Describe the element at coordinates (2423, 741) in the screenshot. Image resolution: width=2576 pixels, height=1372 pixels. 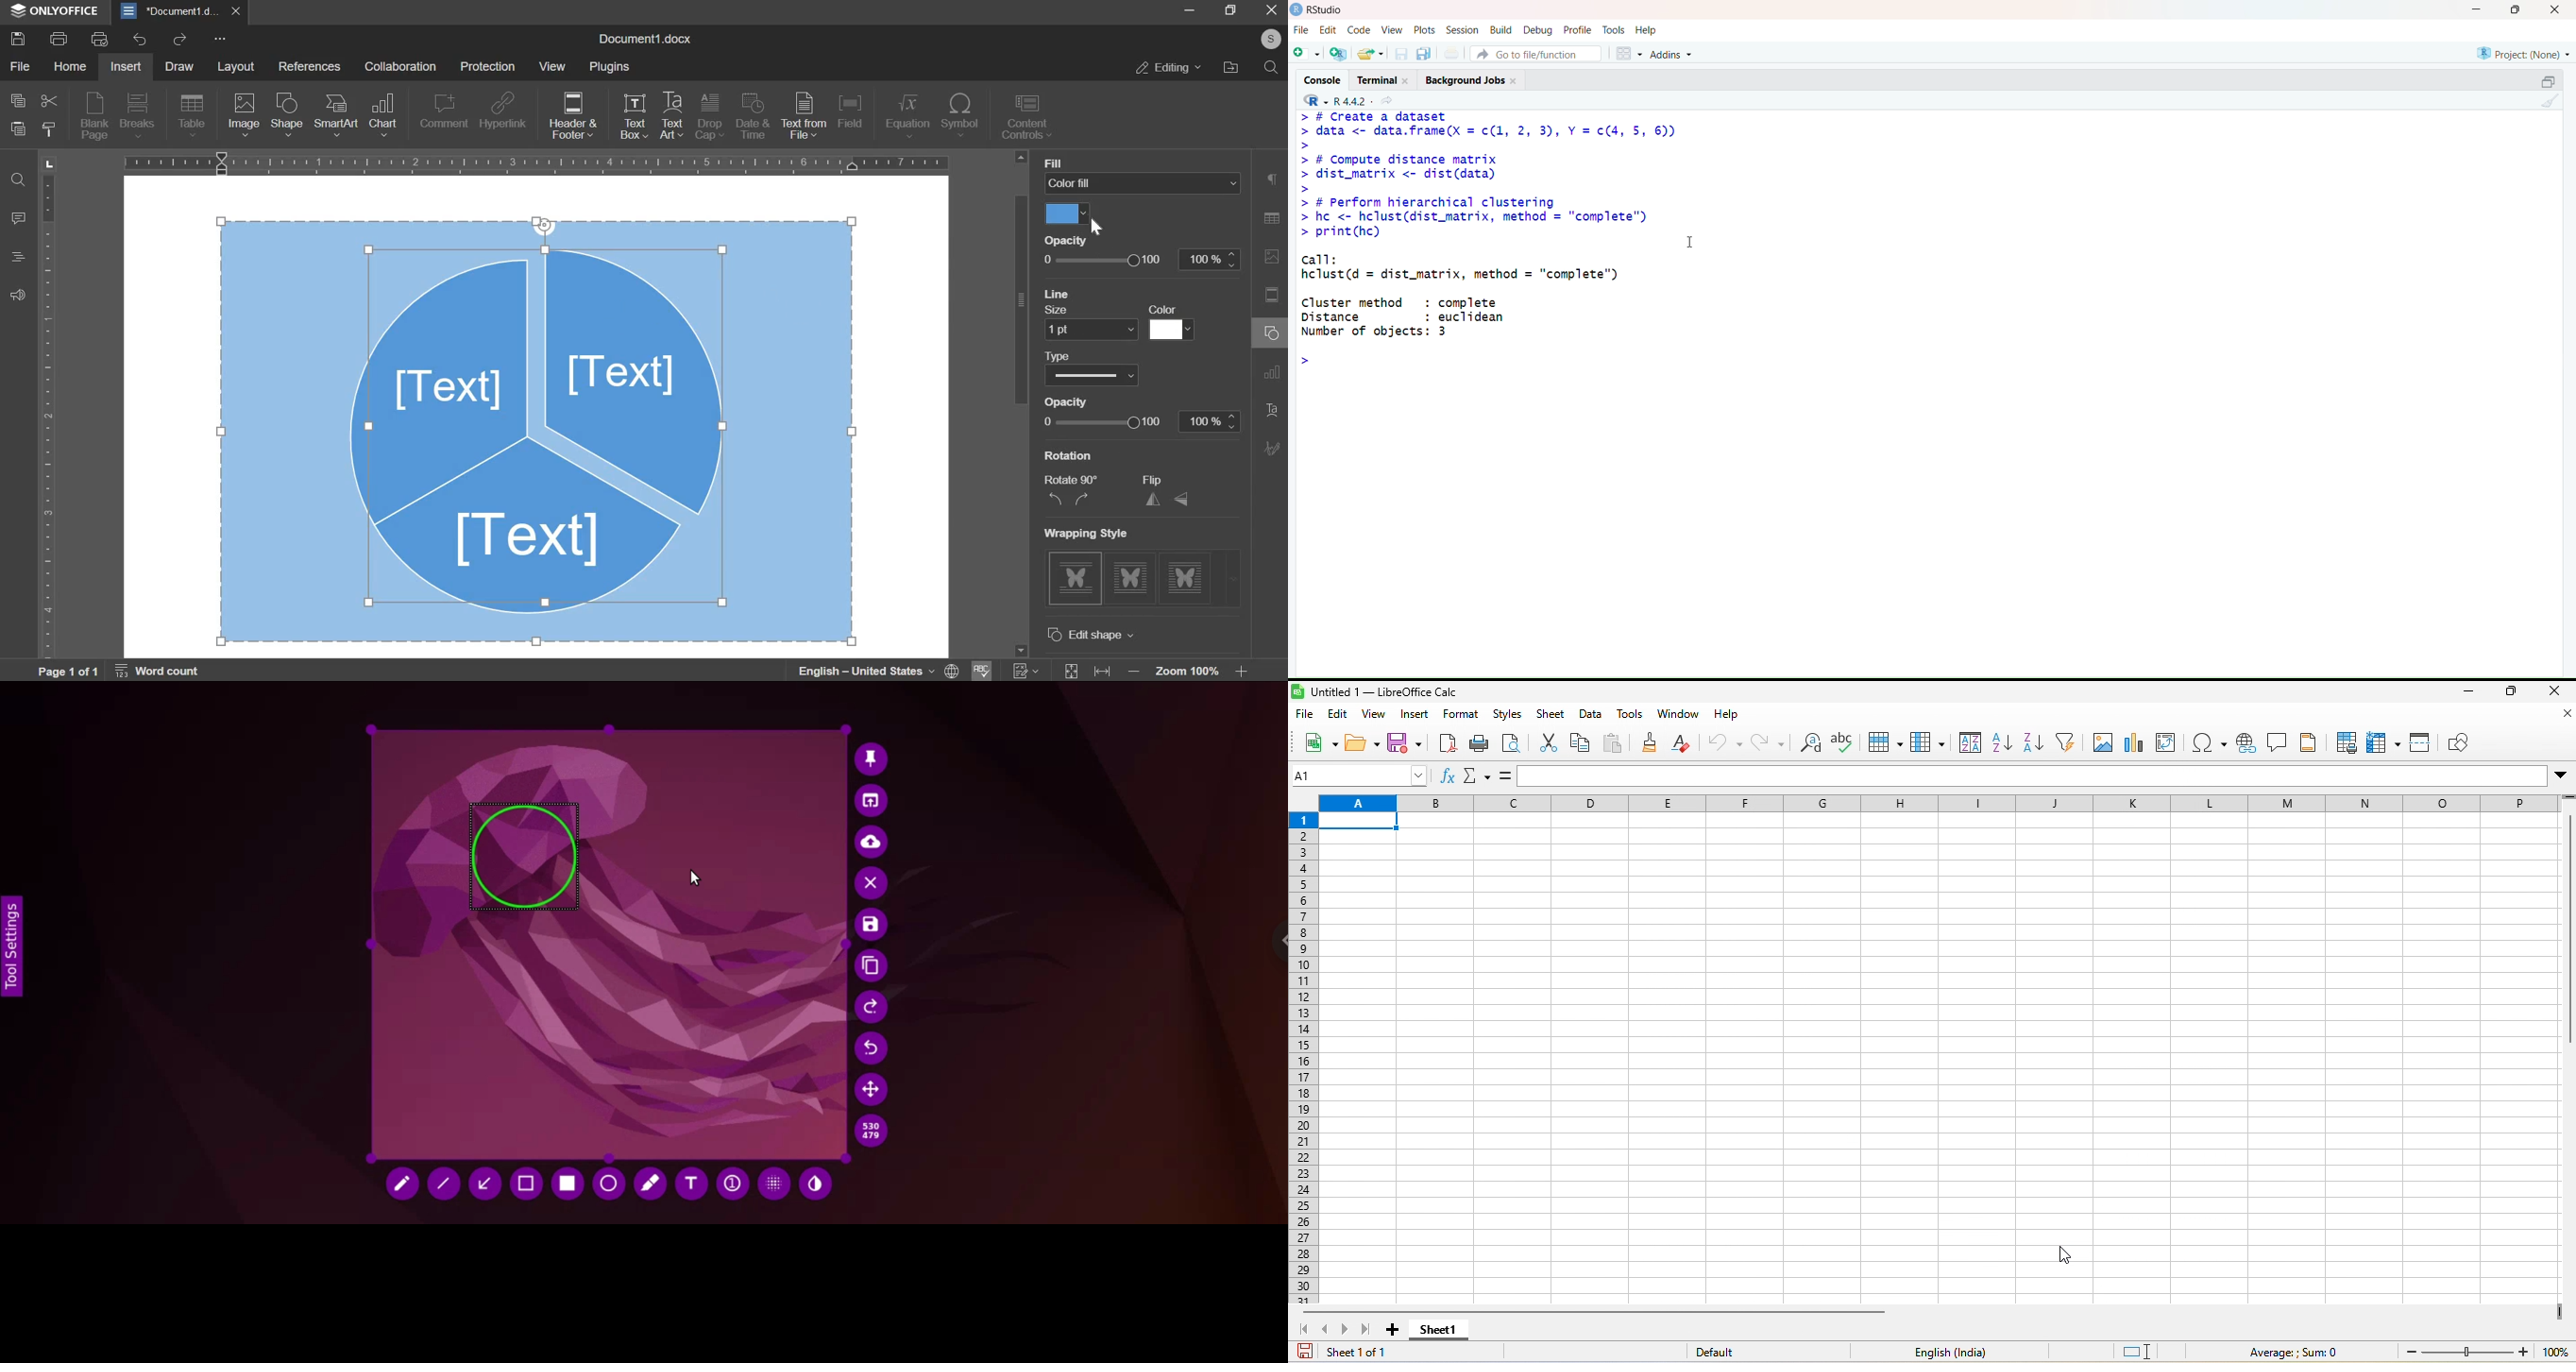
I see `split window` at that location.